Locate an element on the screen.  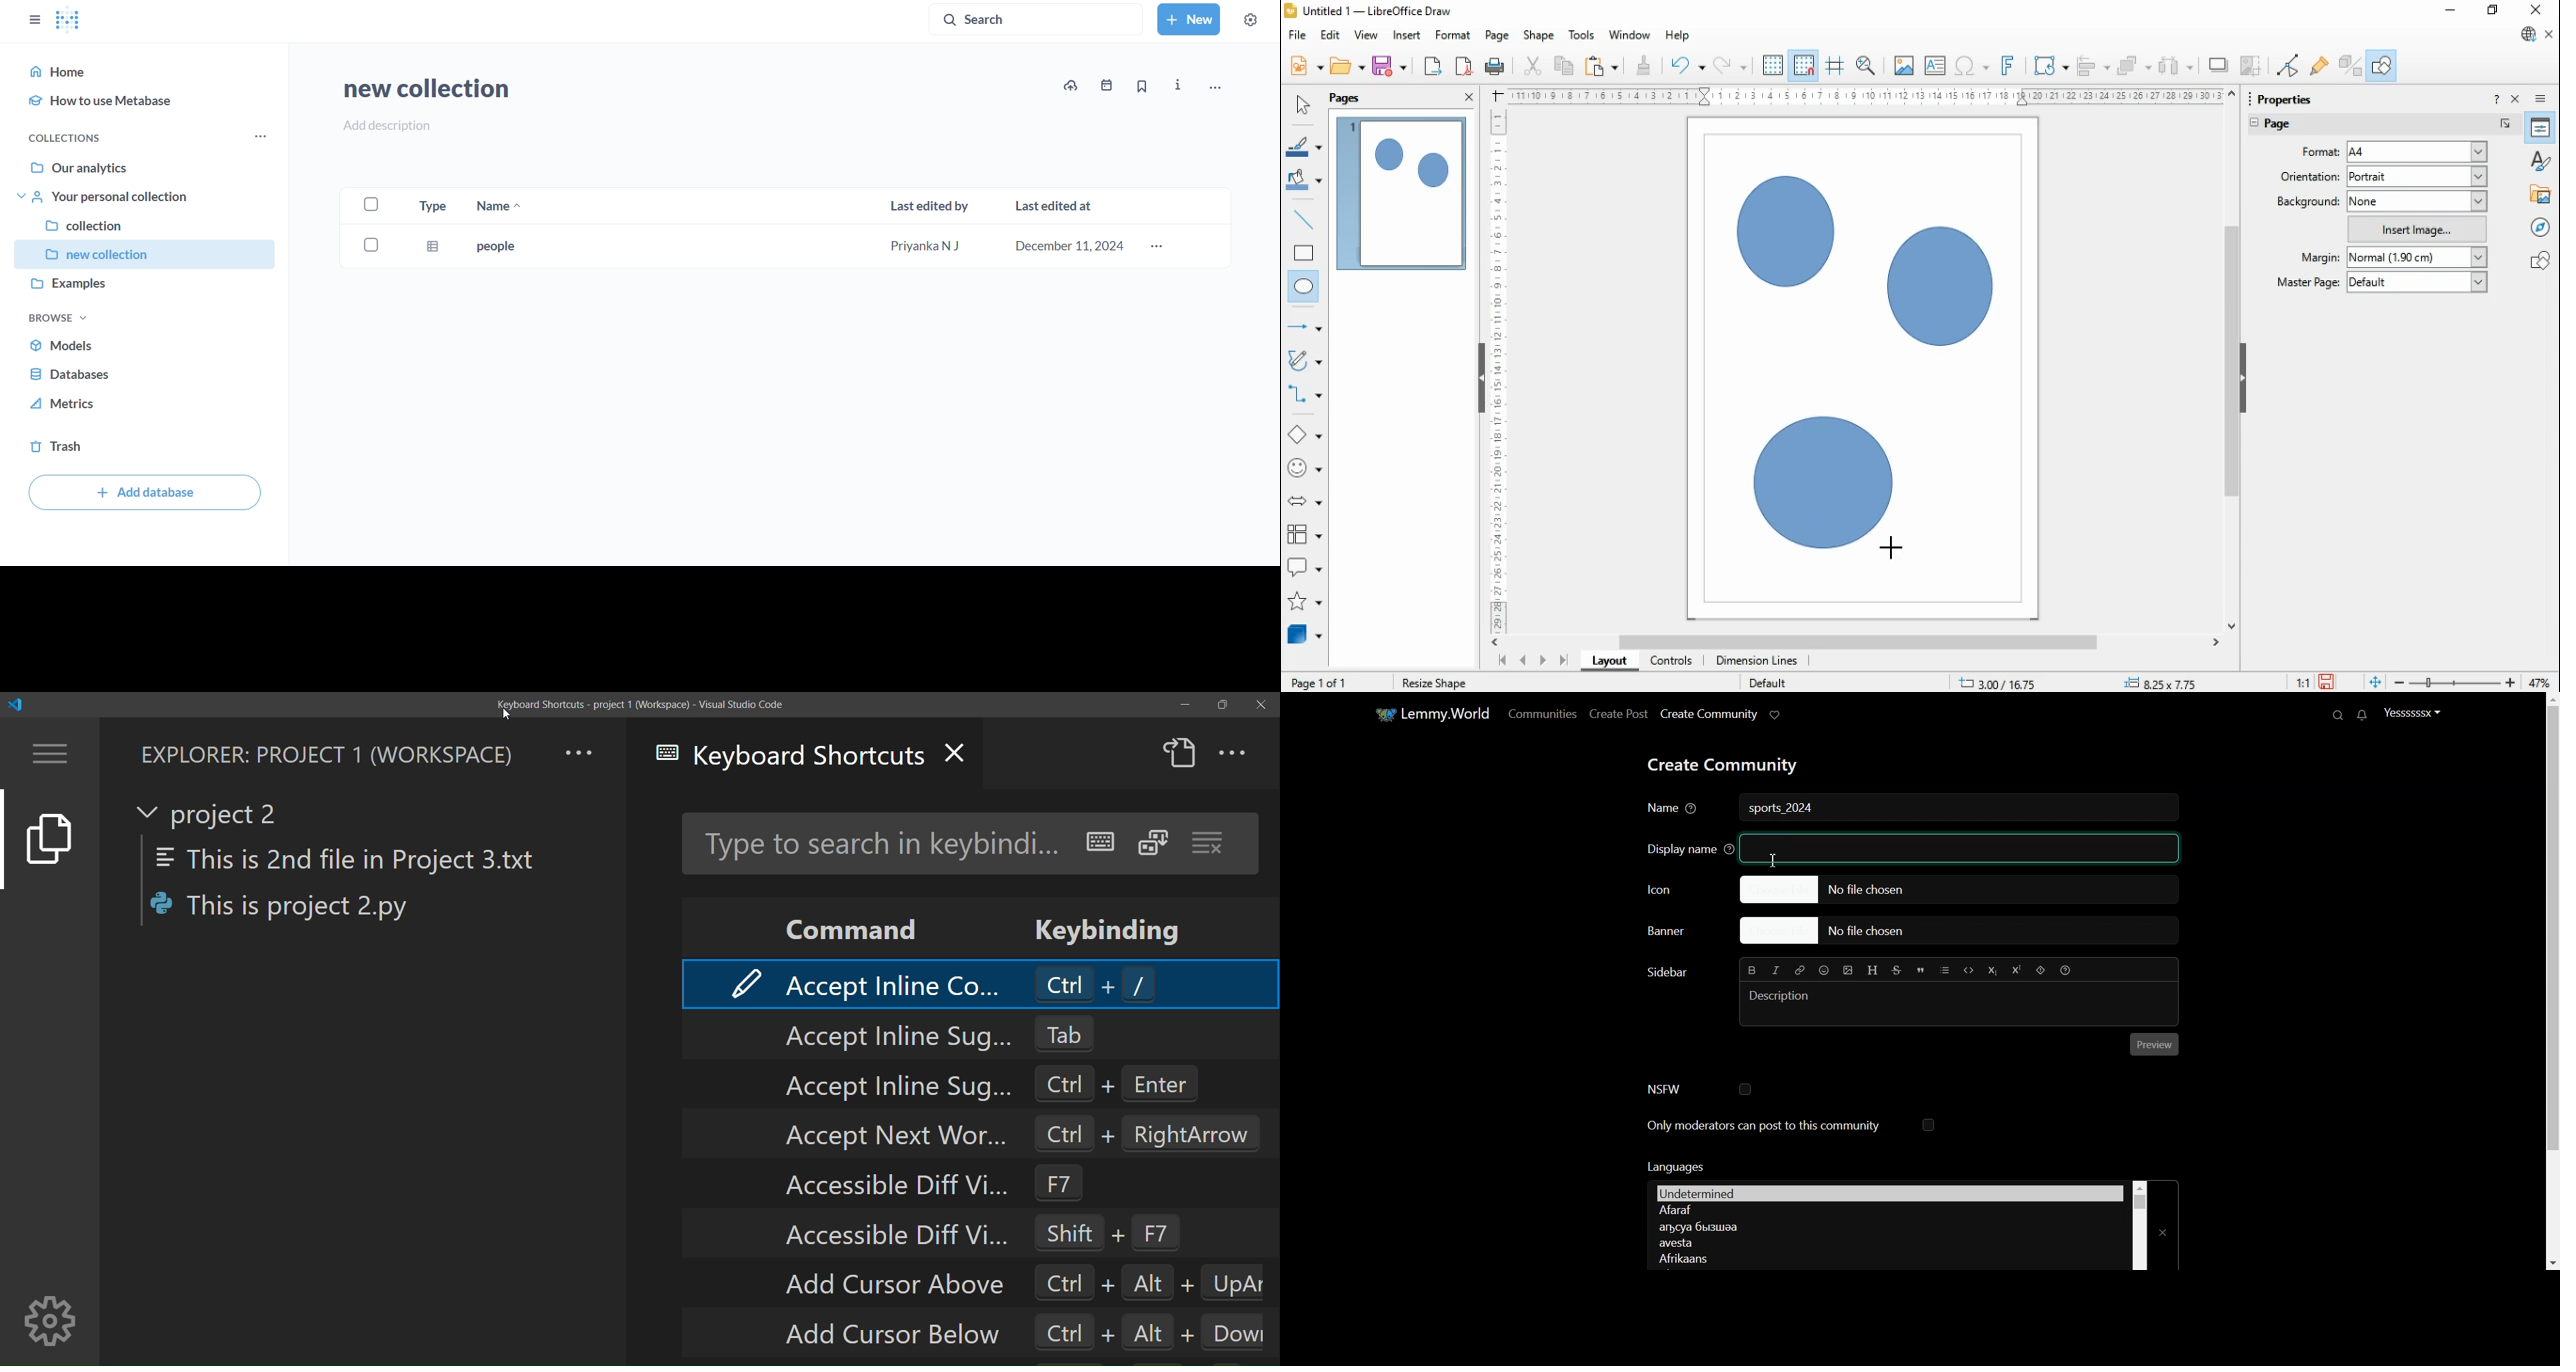
record keys is located at coordinates (1101, 837).